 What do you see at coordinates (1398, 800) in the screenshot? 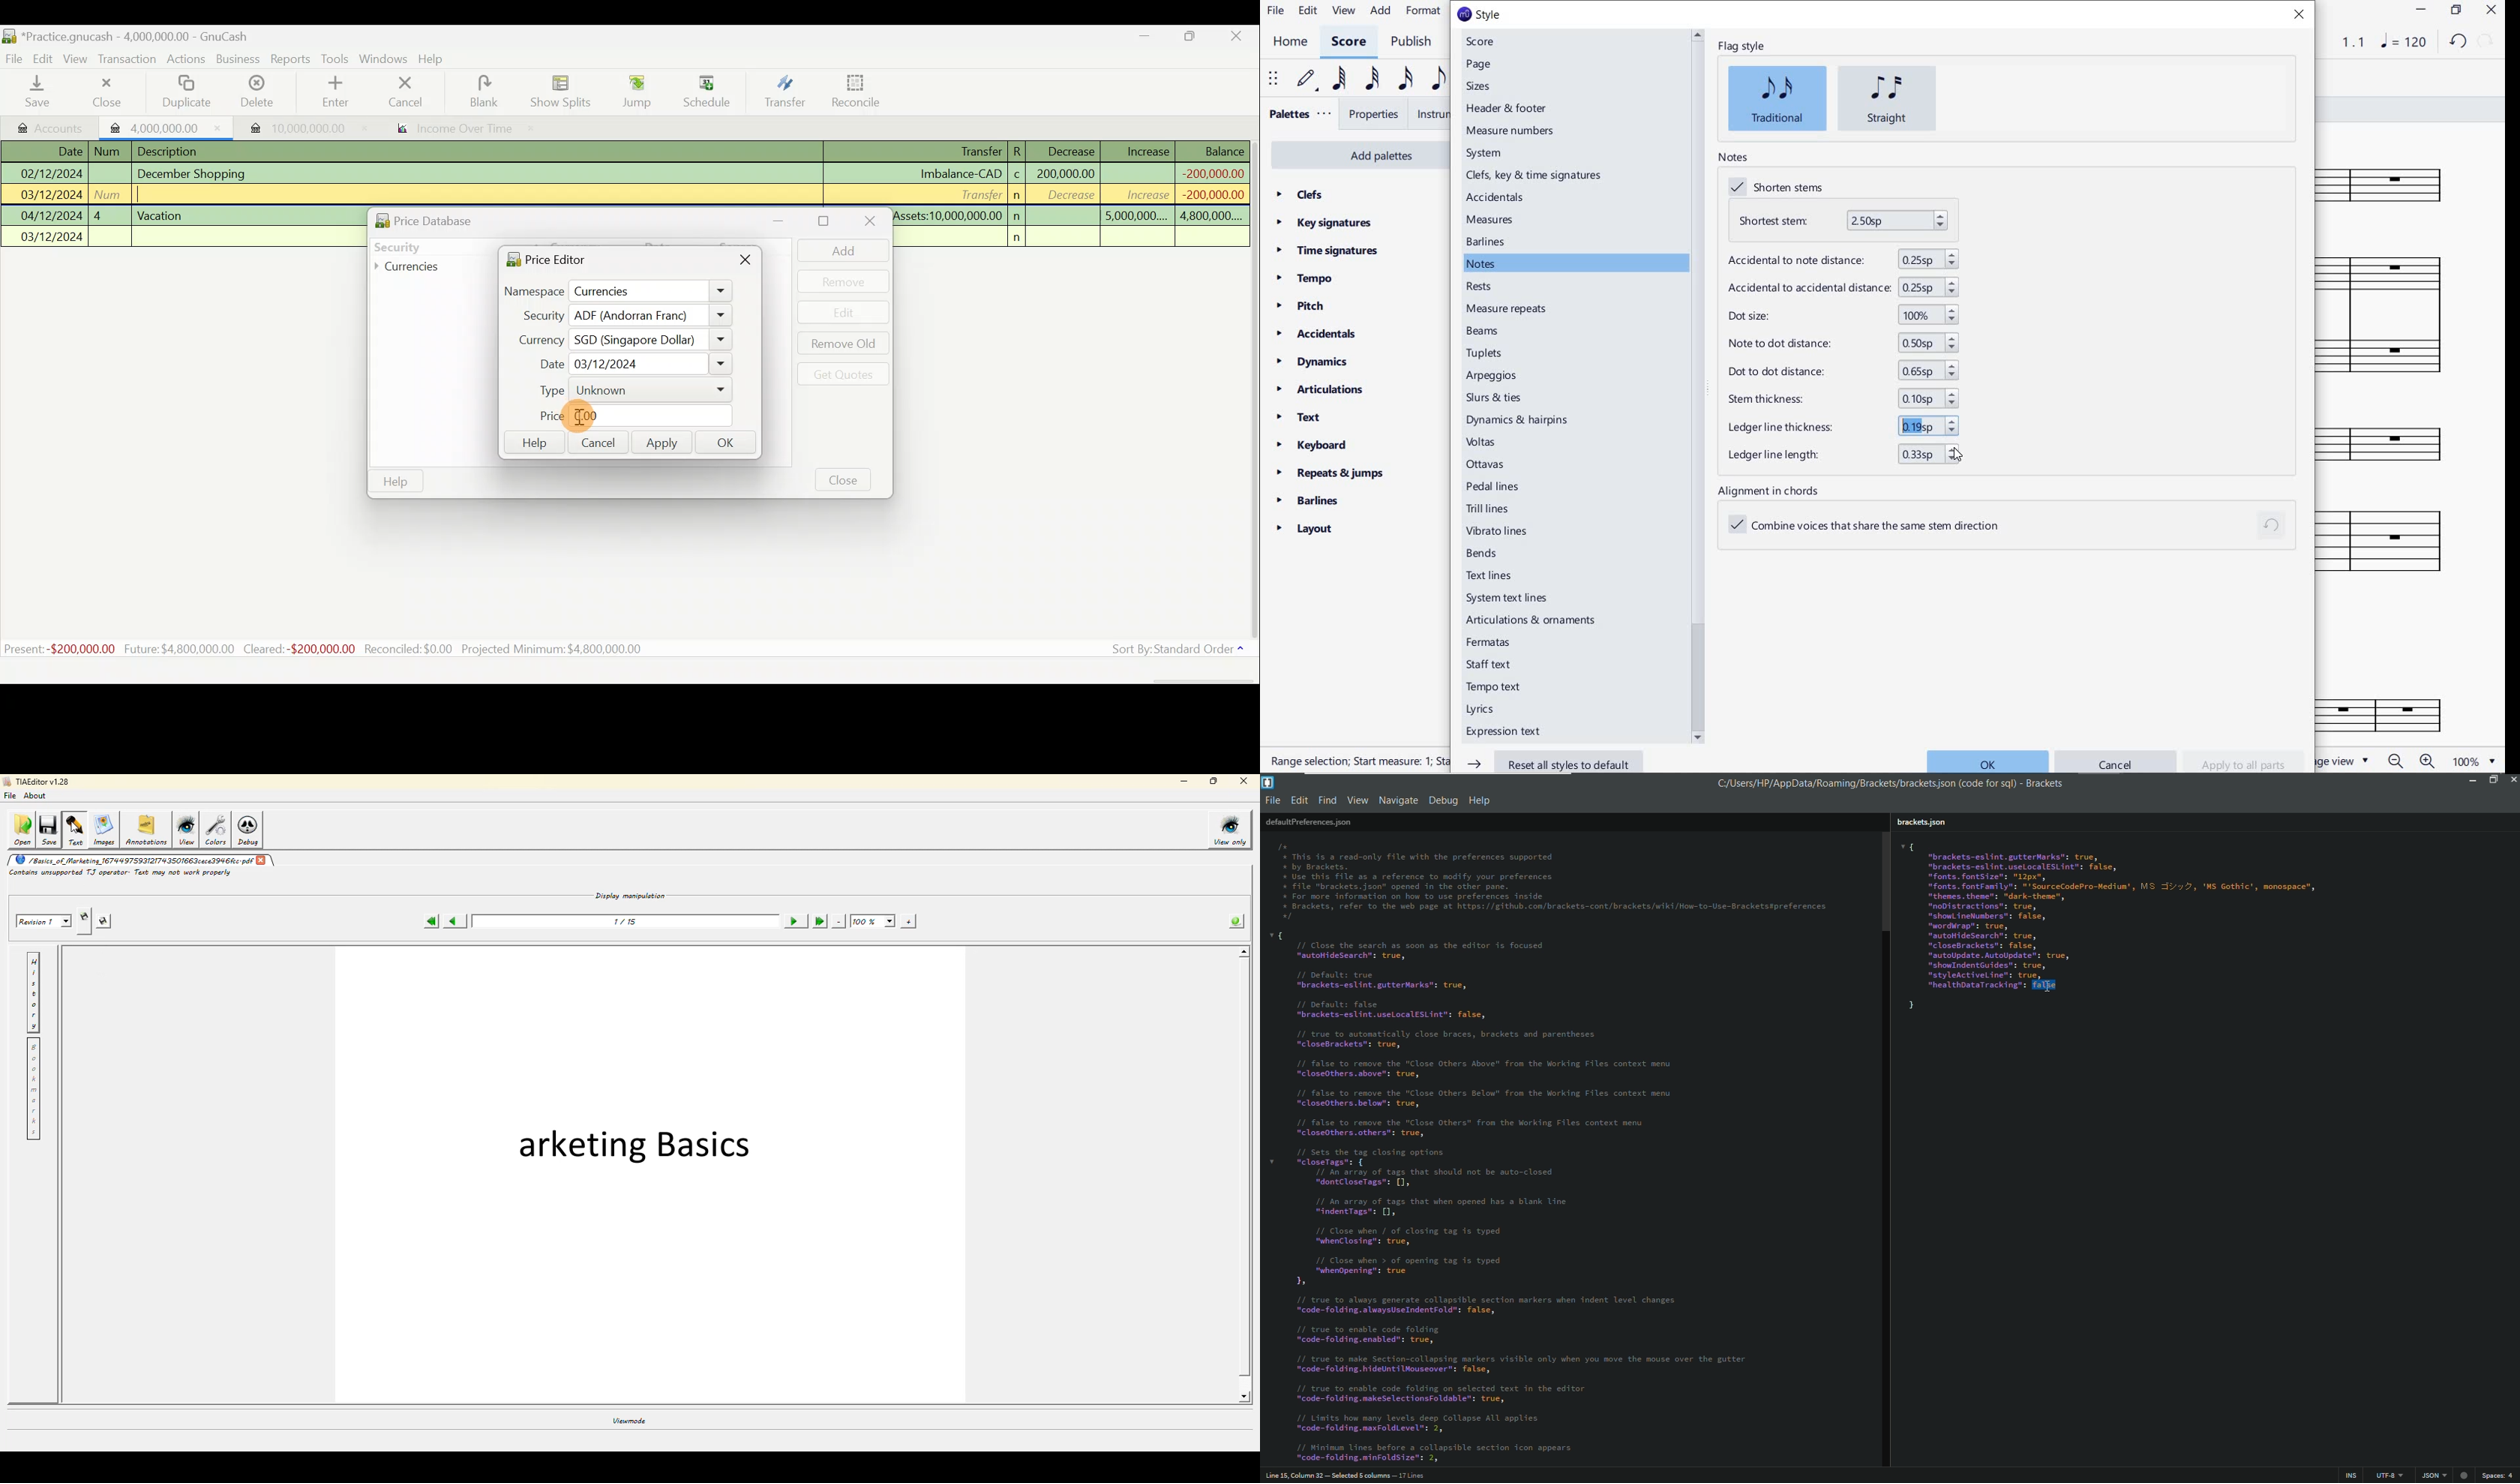
I see `Navigate menu` at bounding box center [1398, 800].